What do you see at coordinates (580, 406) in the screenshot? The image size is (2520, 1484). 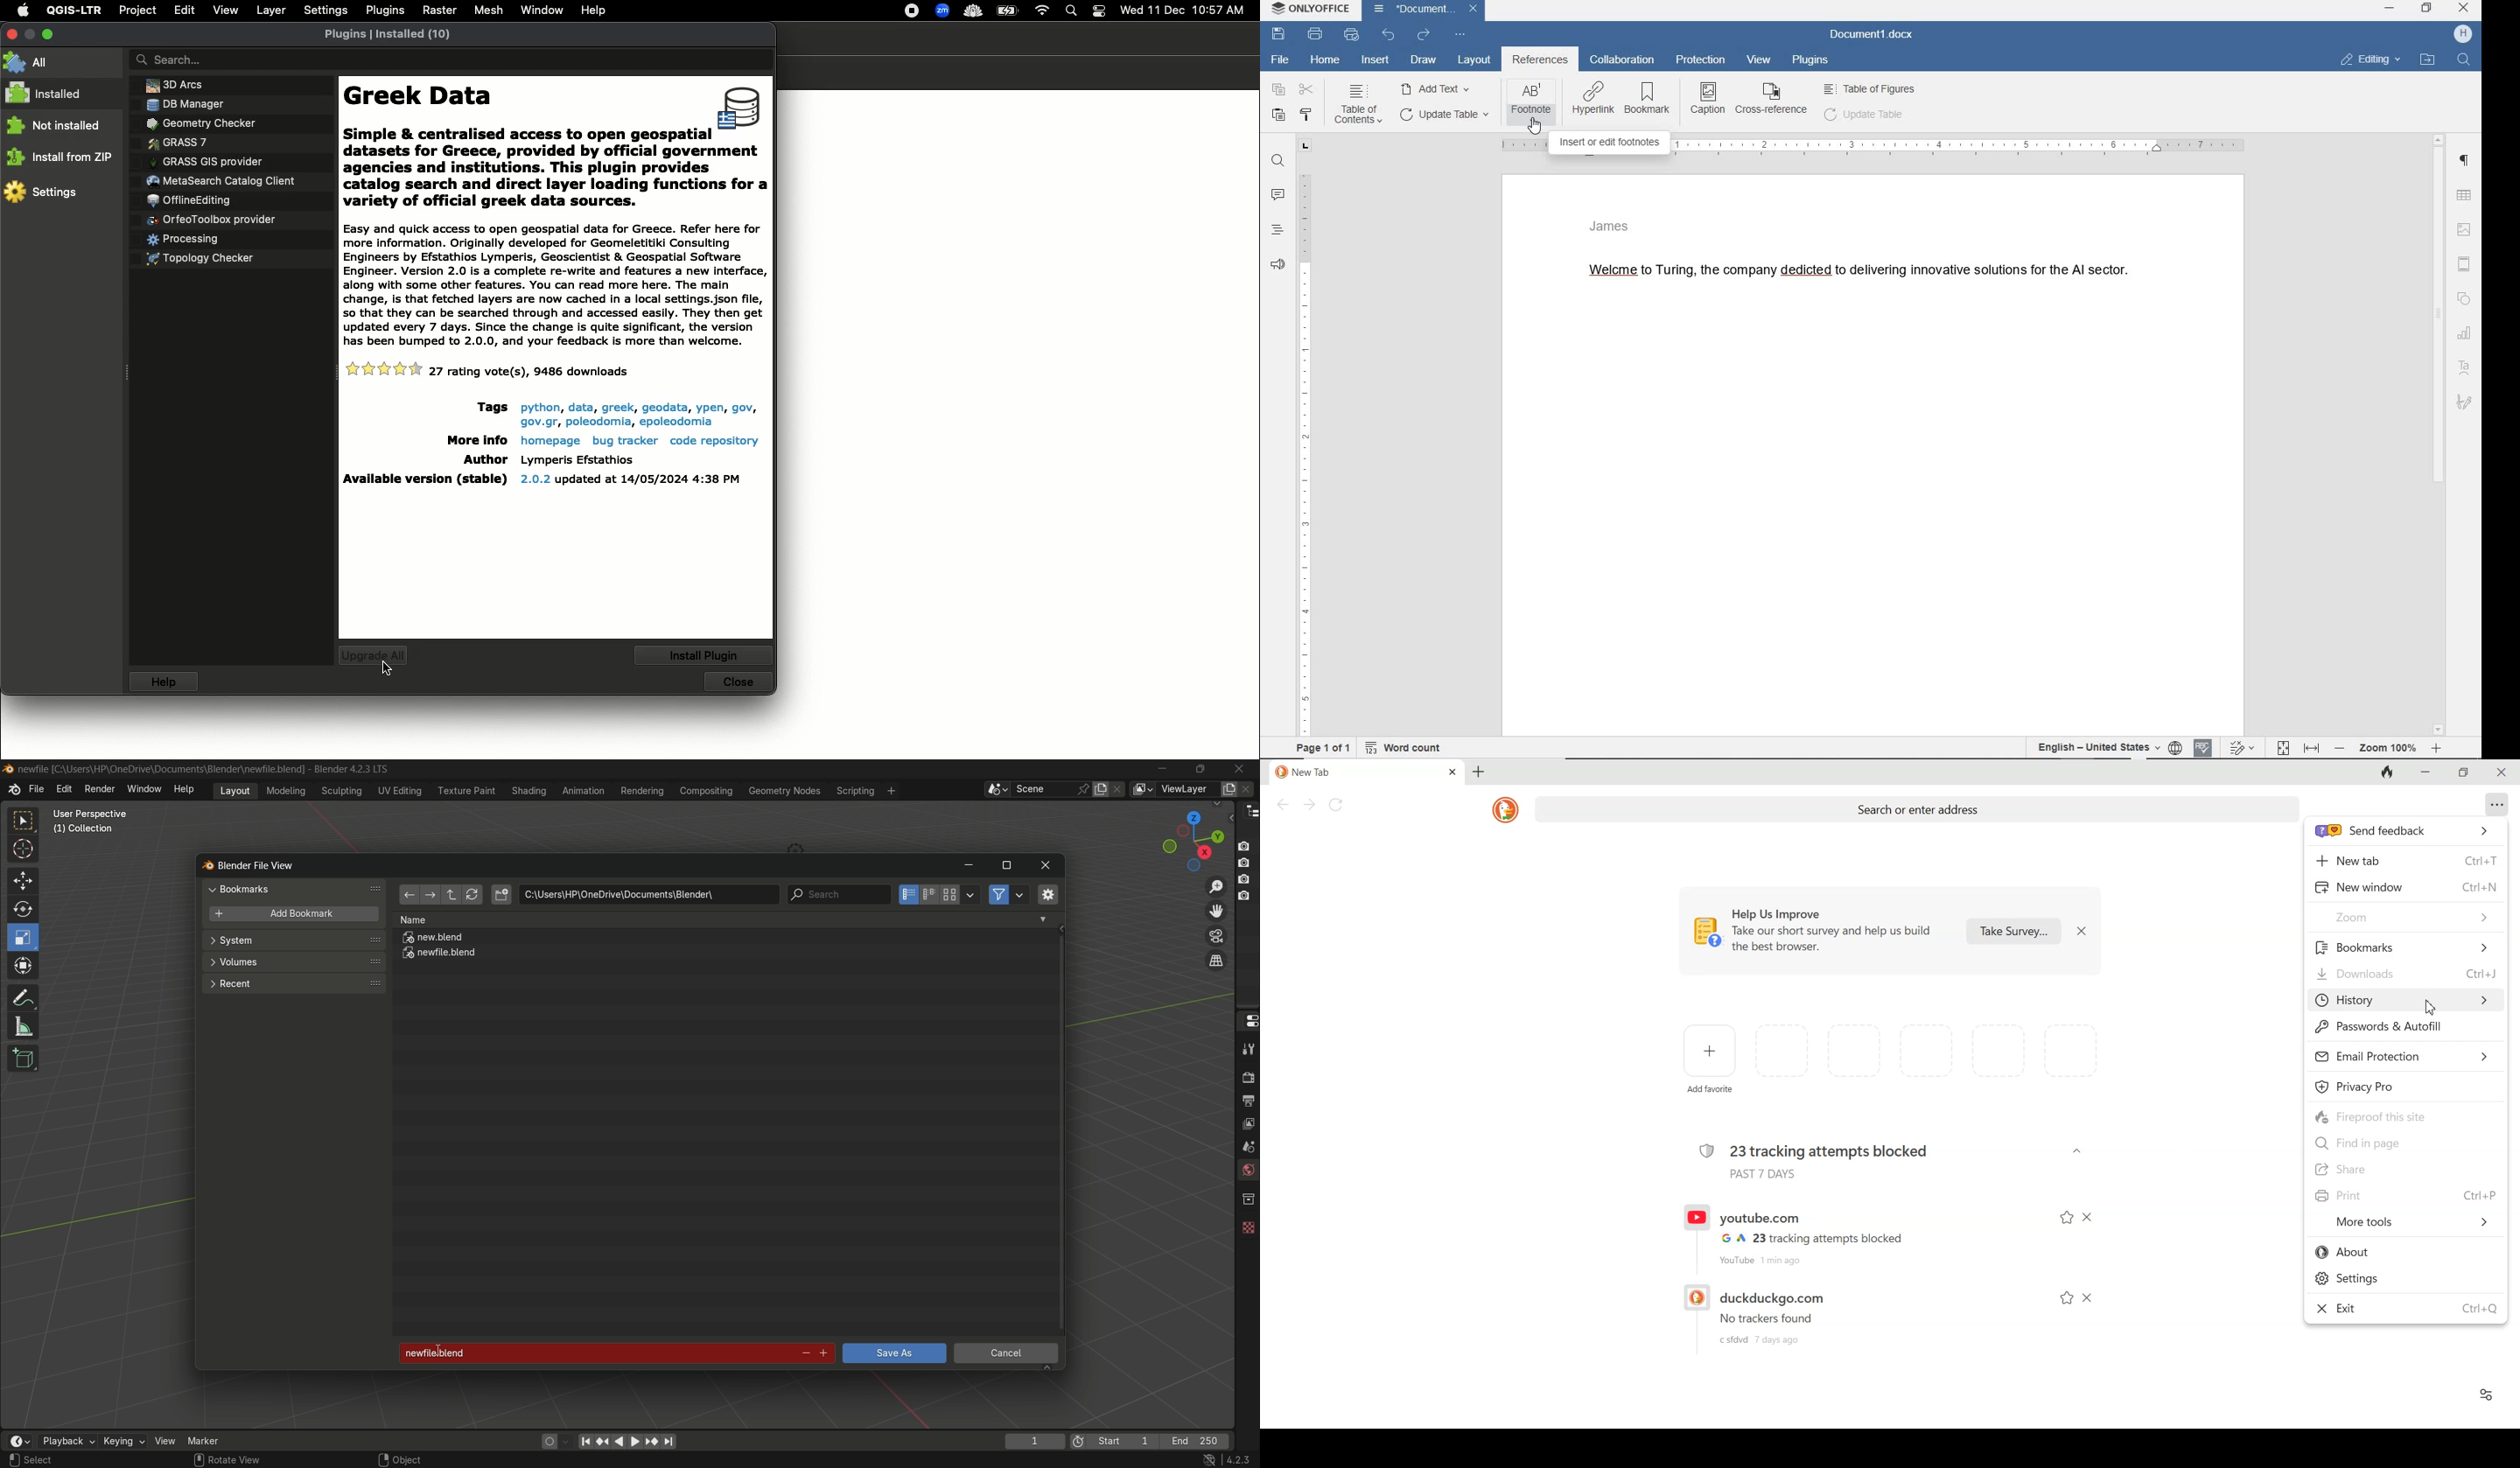 I see `data` at bounding box center [580, 406].